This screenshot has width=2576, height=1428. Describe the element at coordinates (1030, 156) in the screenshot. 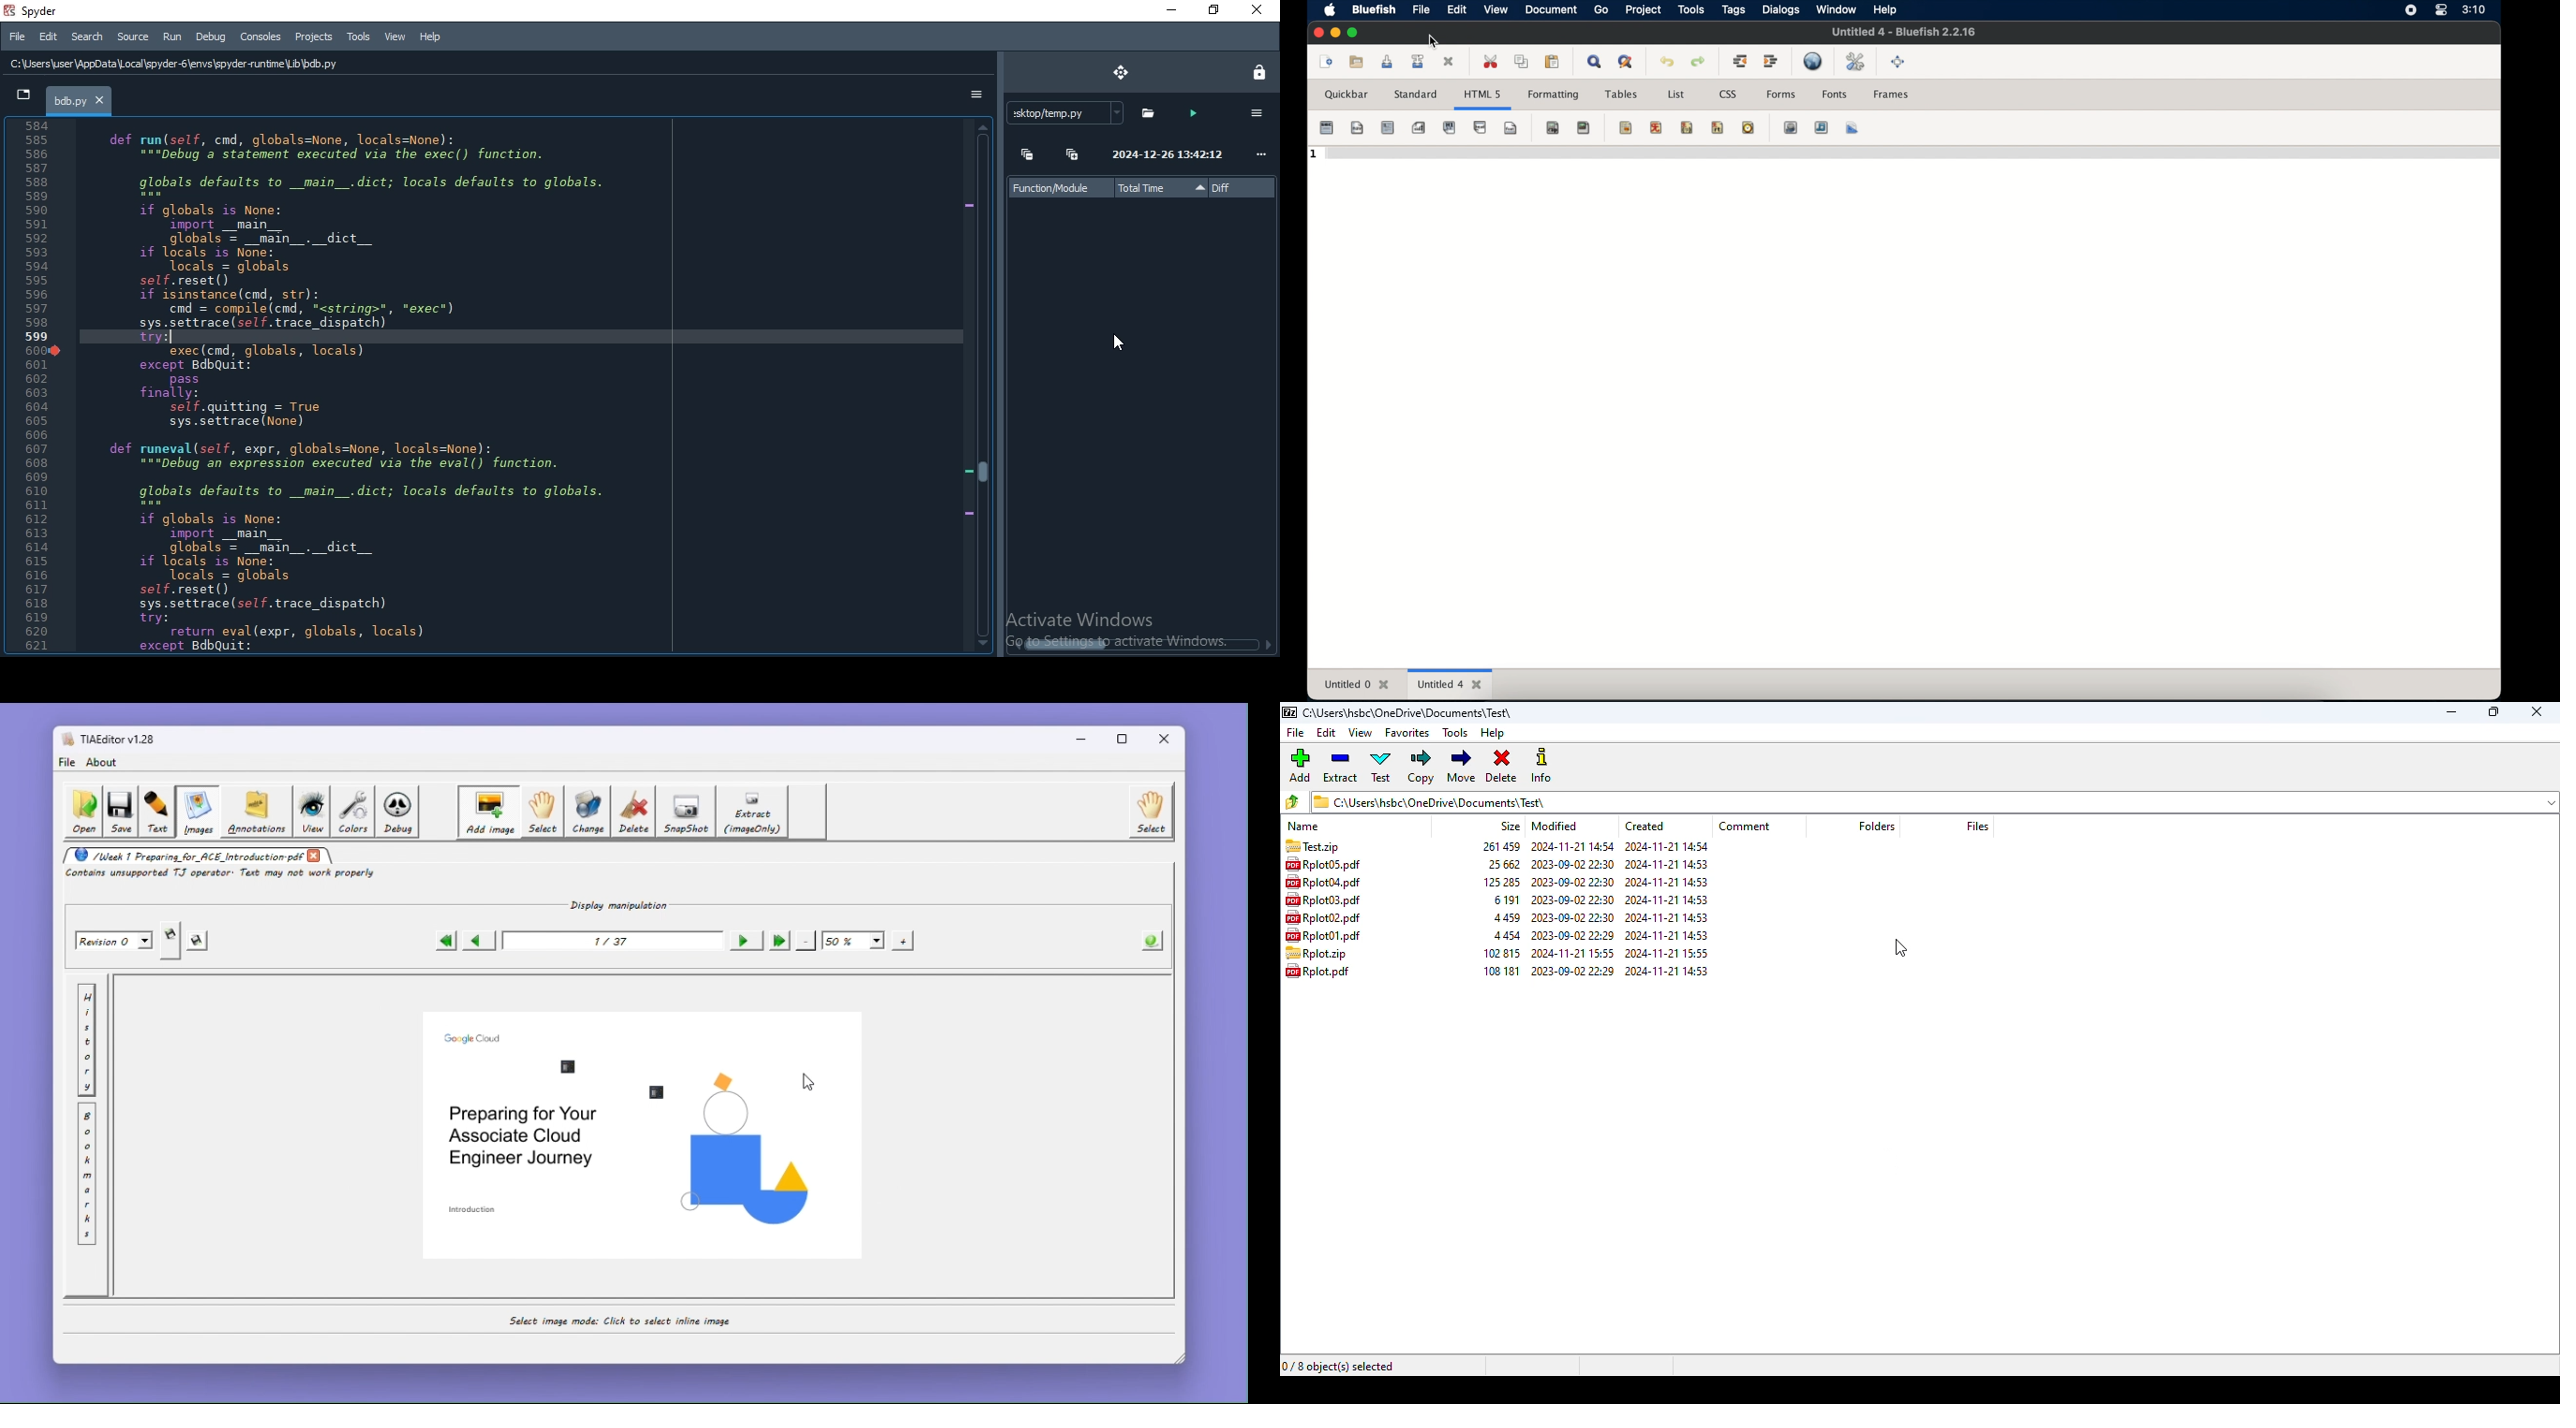

I see `collapse` at that location.